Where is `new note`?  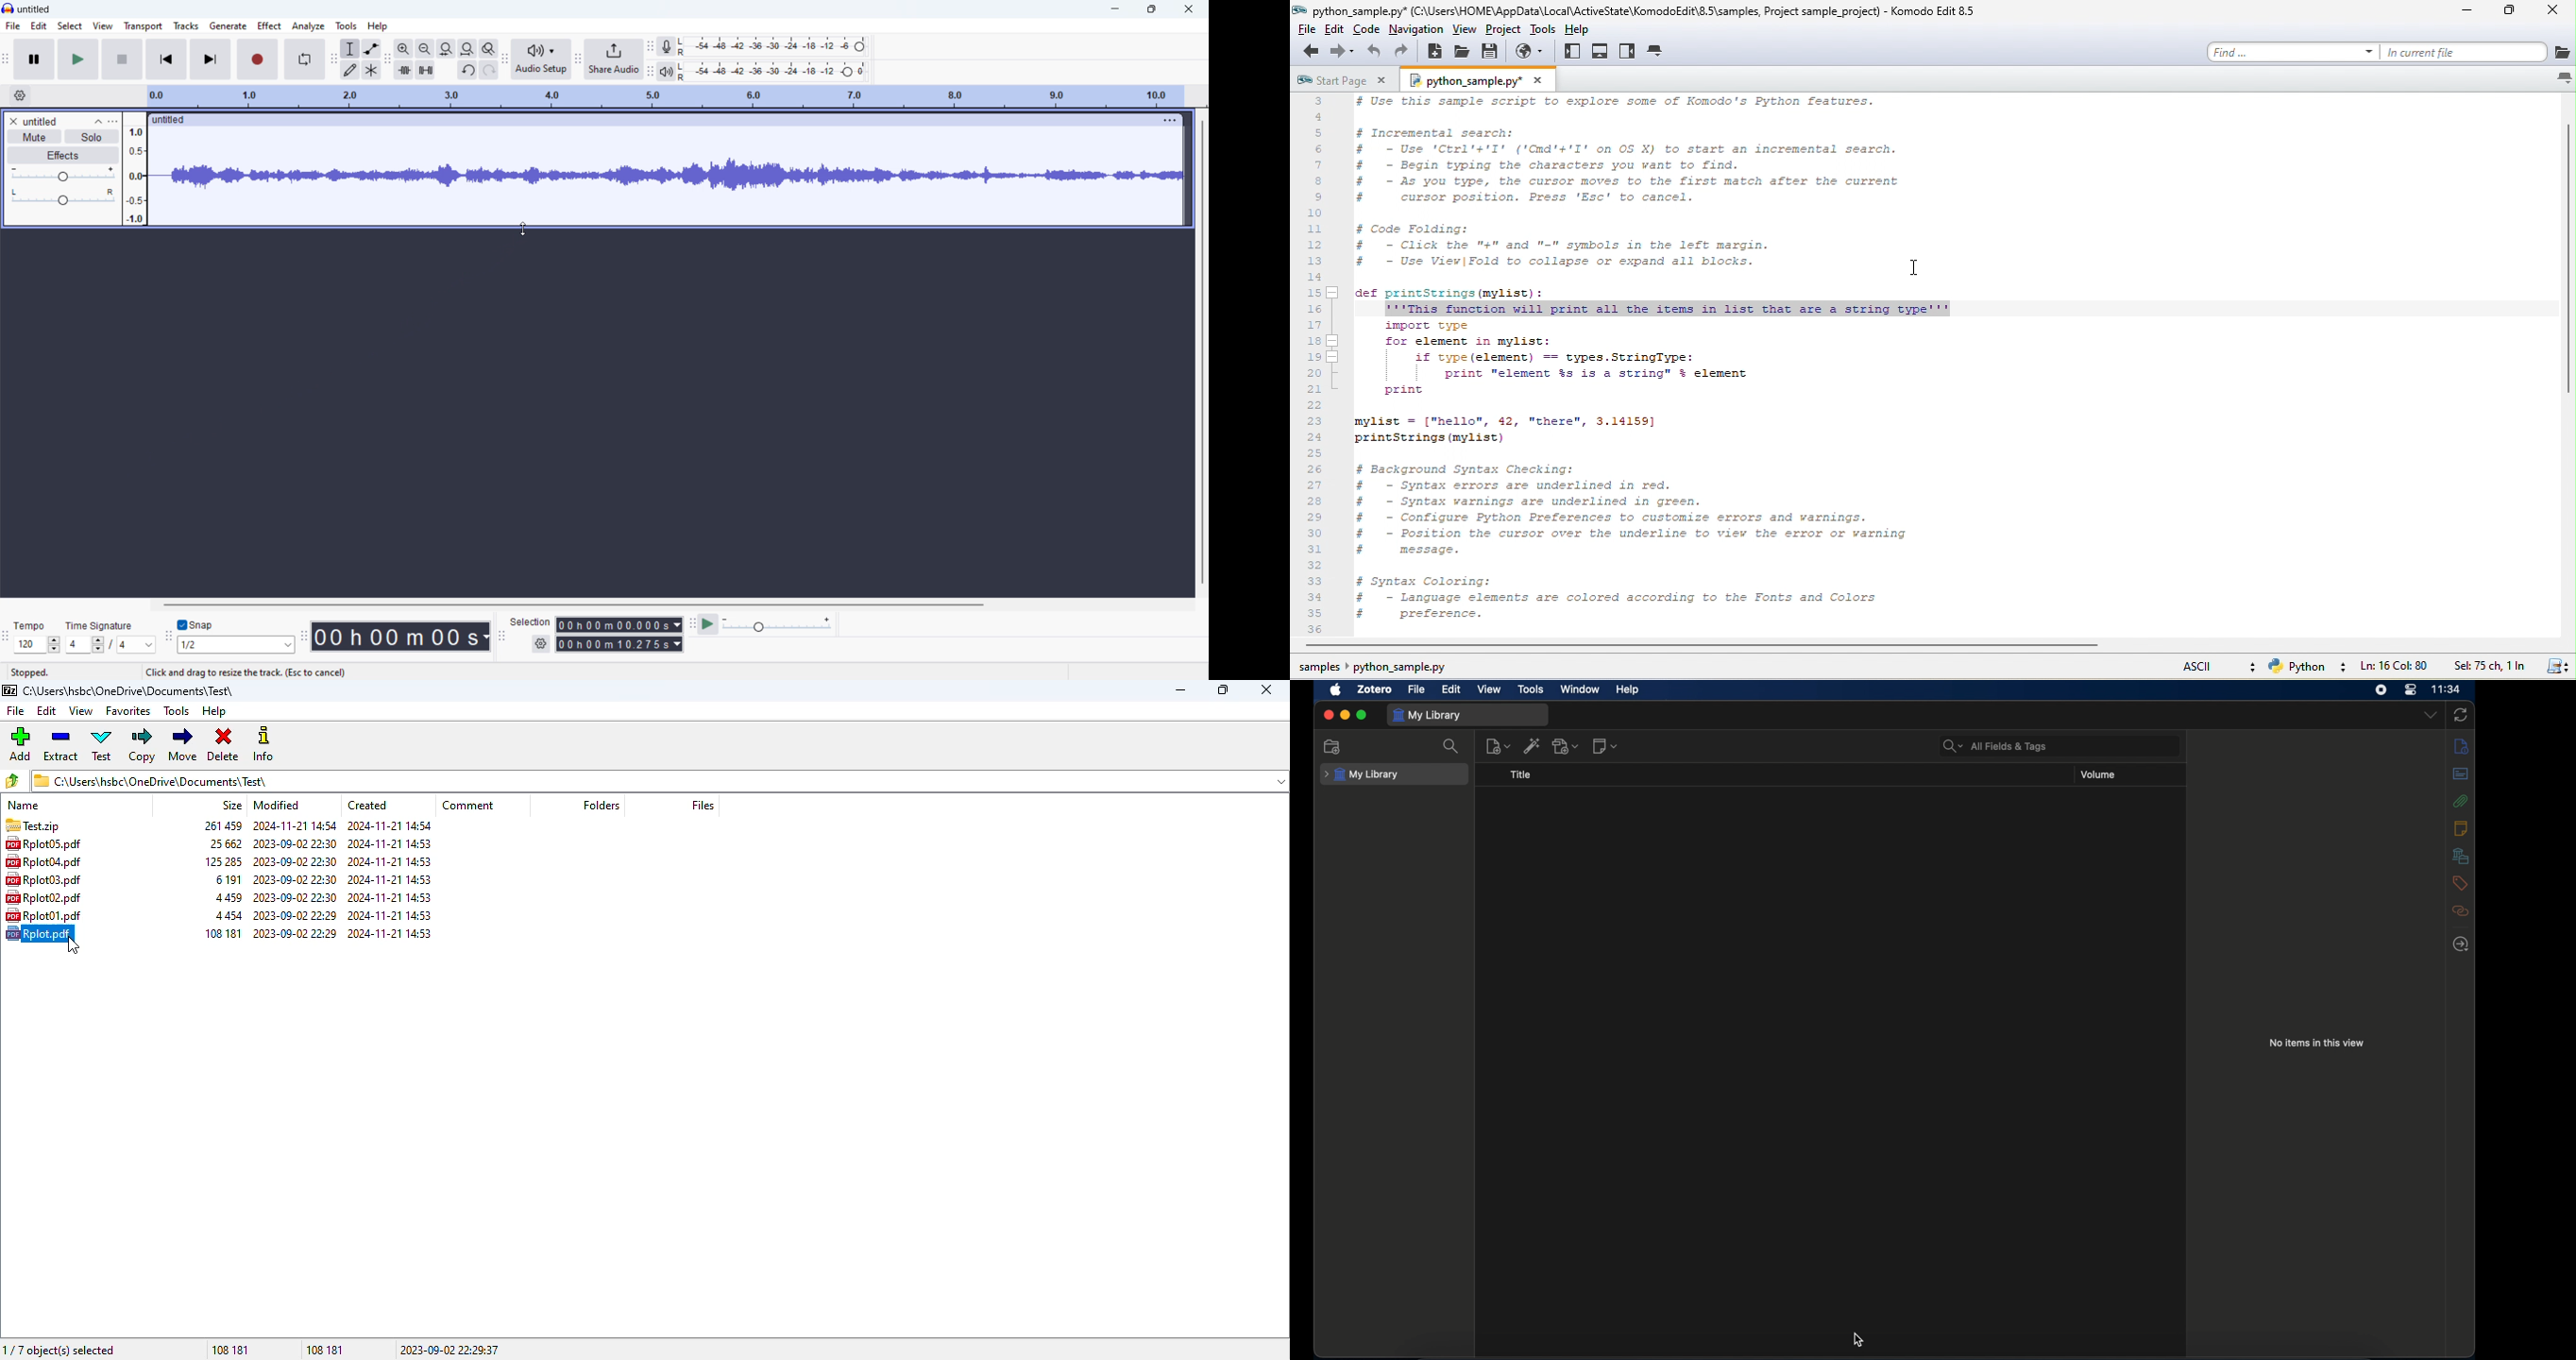
new note is located at coordinates (1607, 746).